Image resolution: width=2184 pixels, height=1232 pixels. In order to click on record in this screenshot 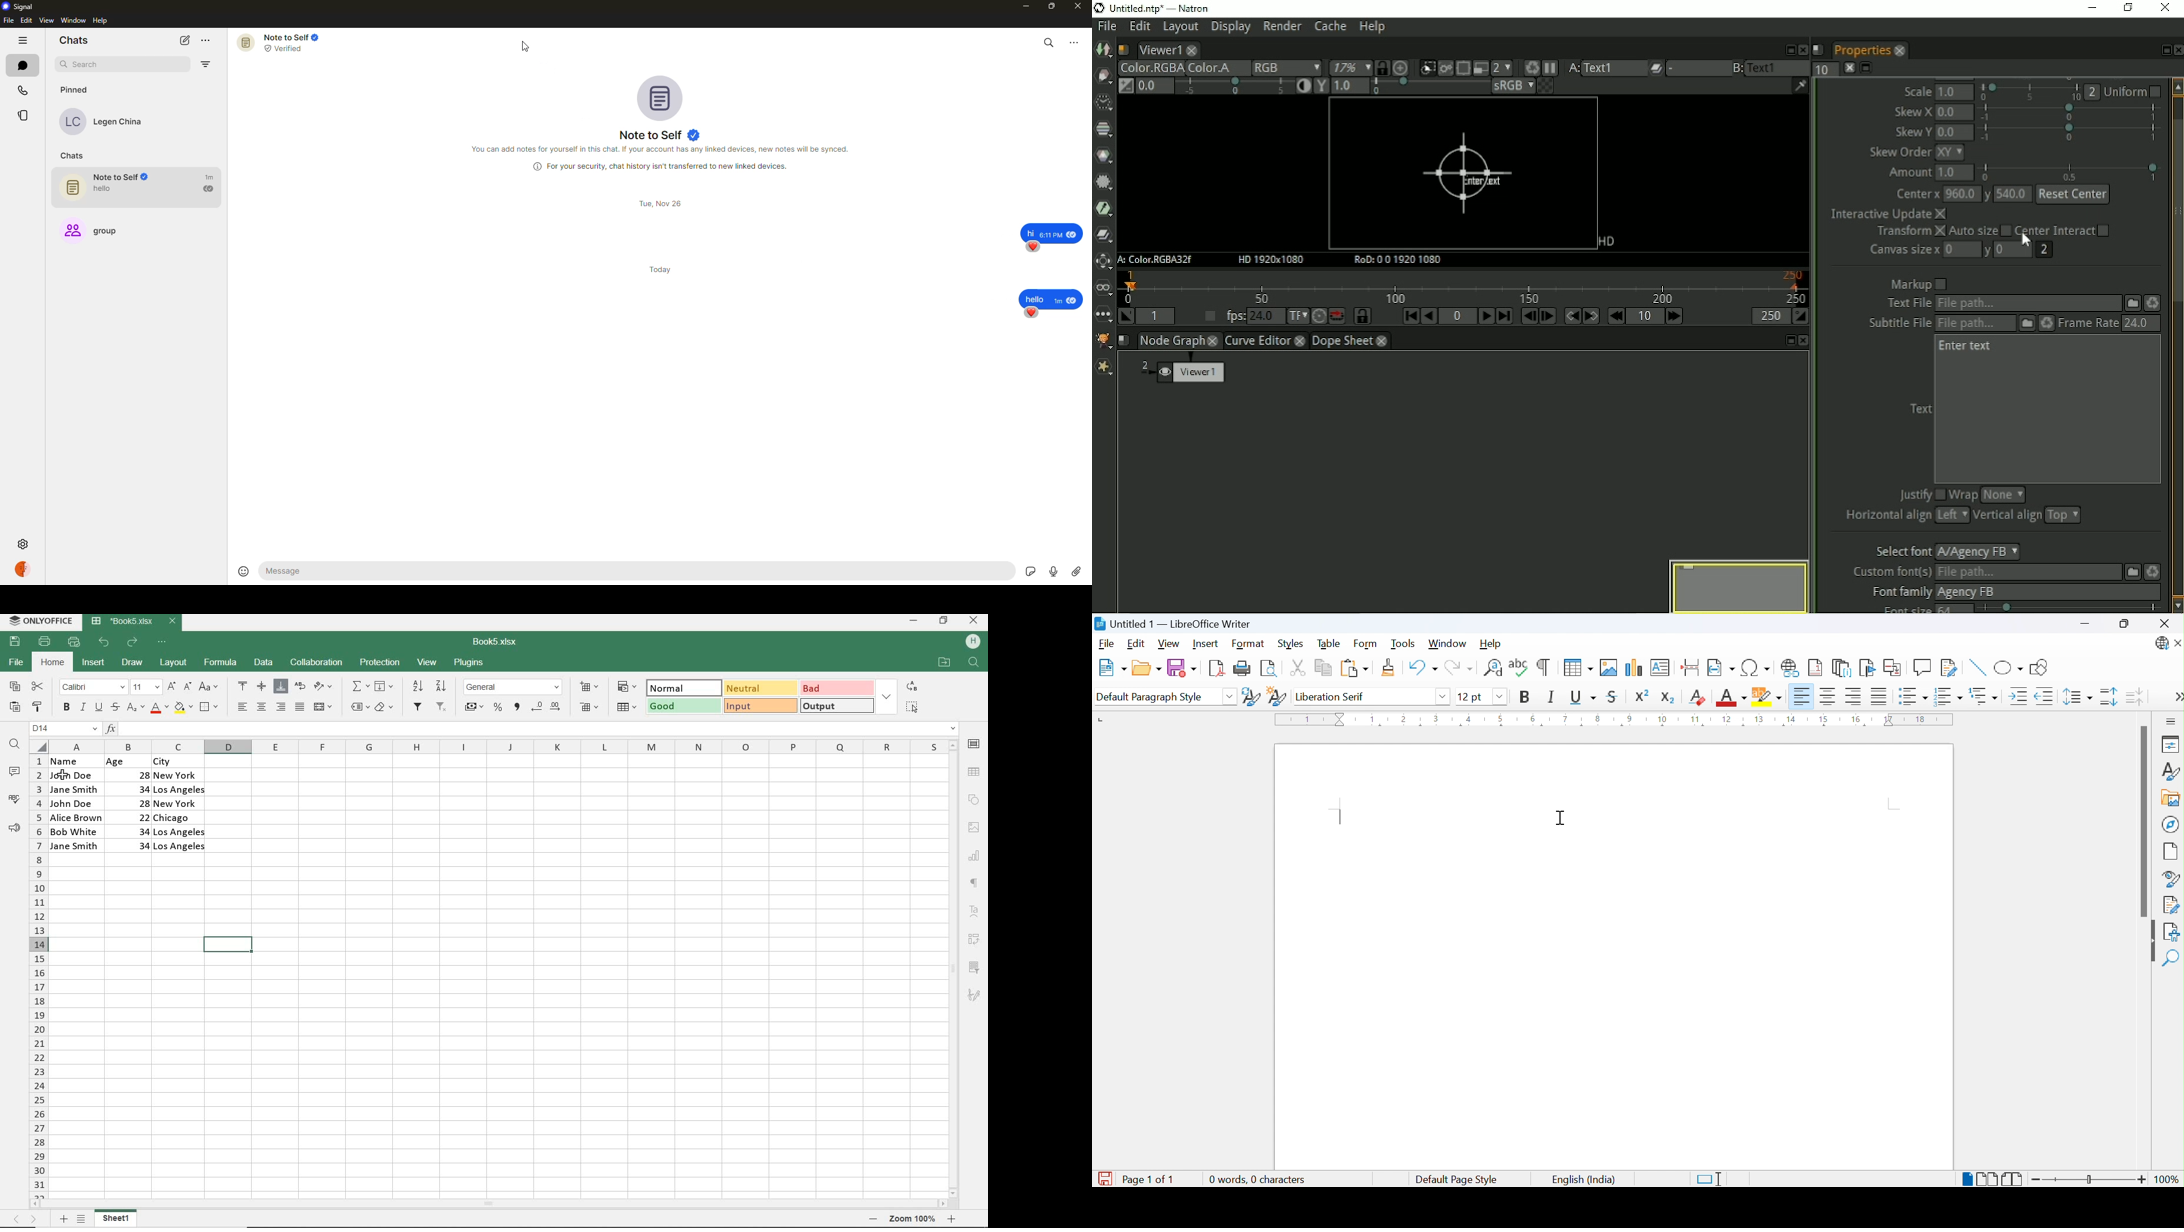, I will do `click(1051, 569)`.